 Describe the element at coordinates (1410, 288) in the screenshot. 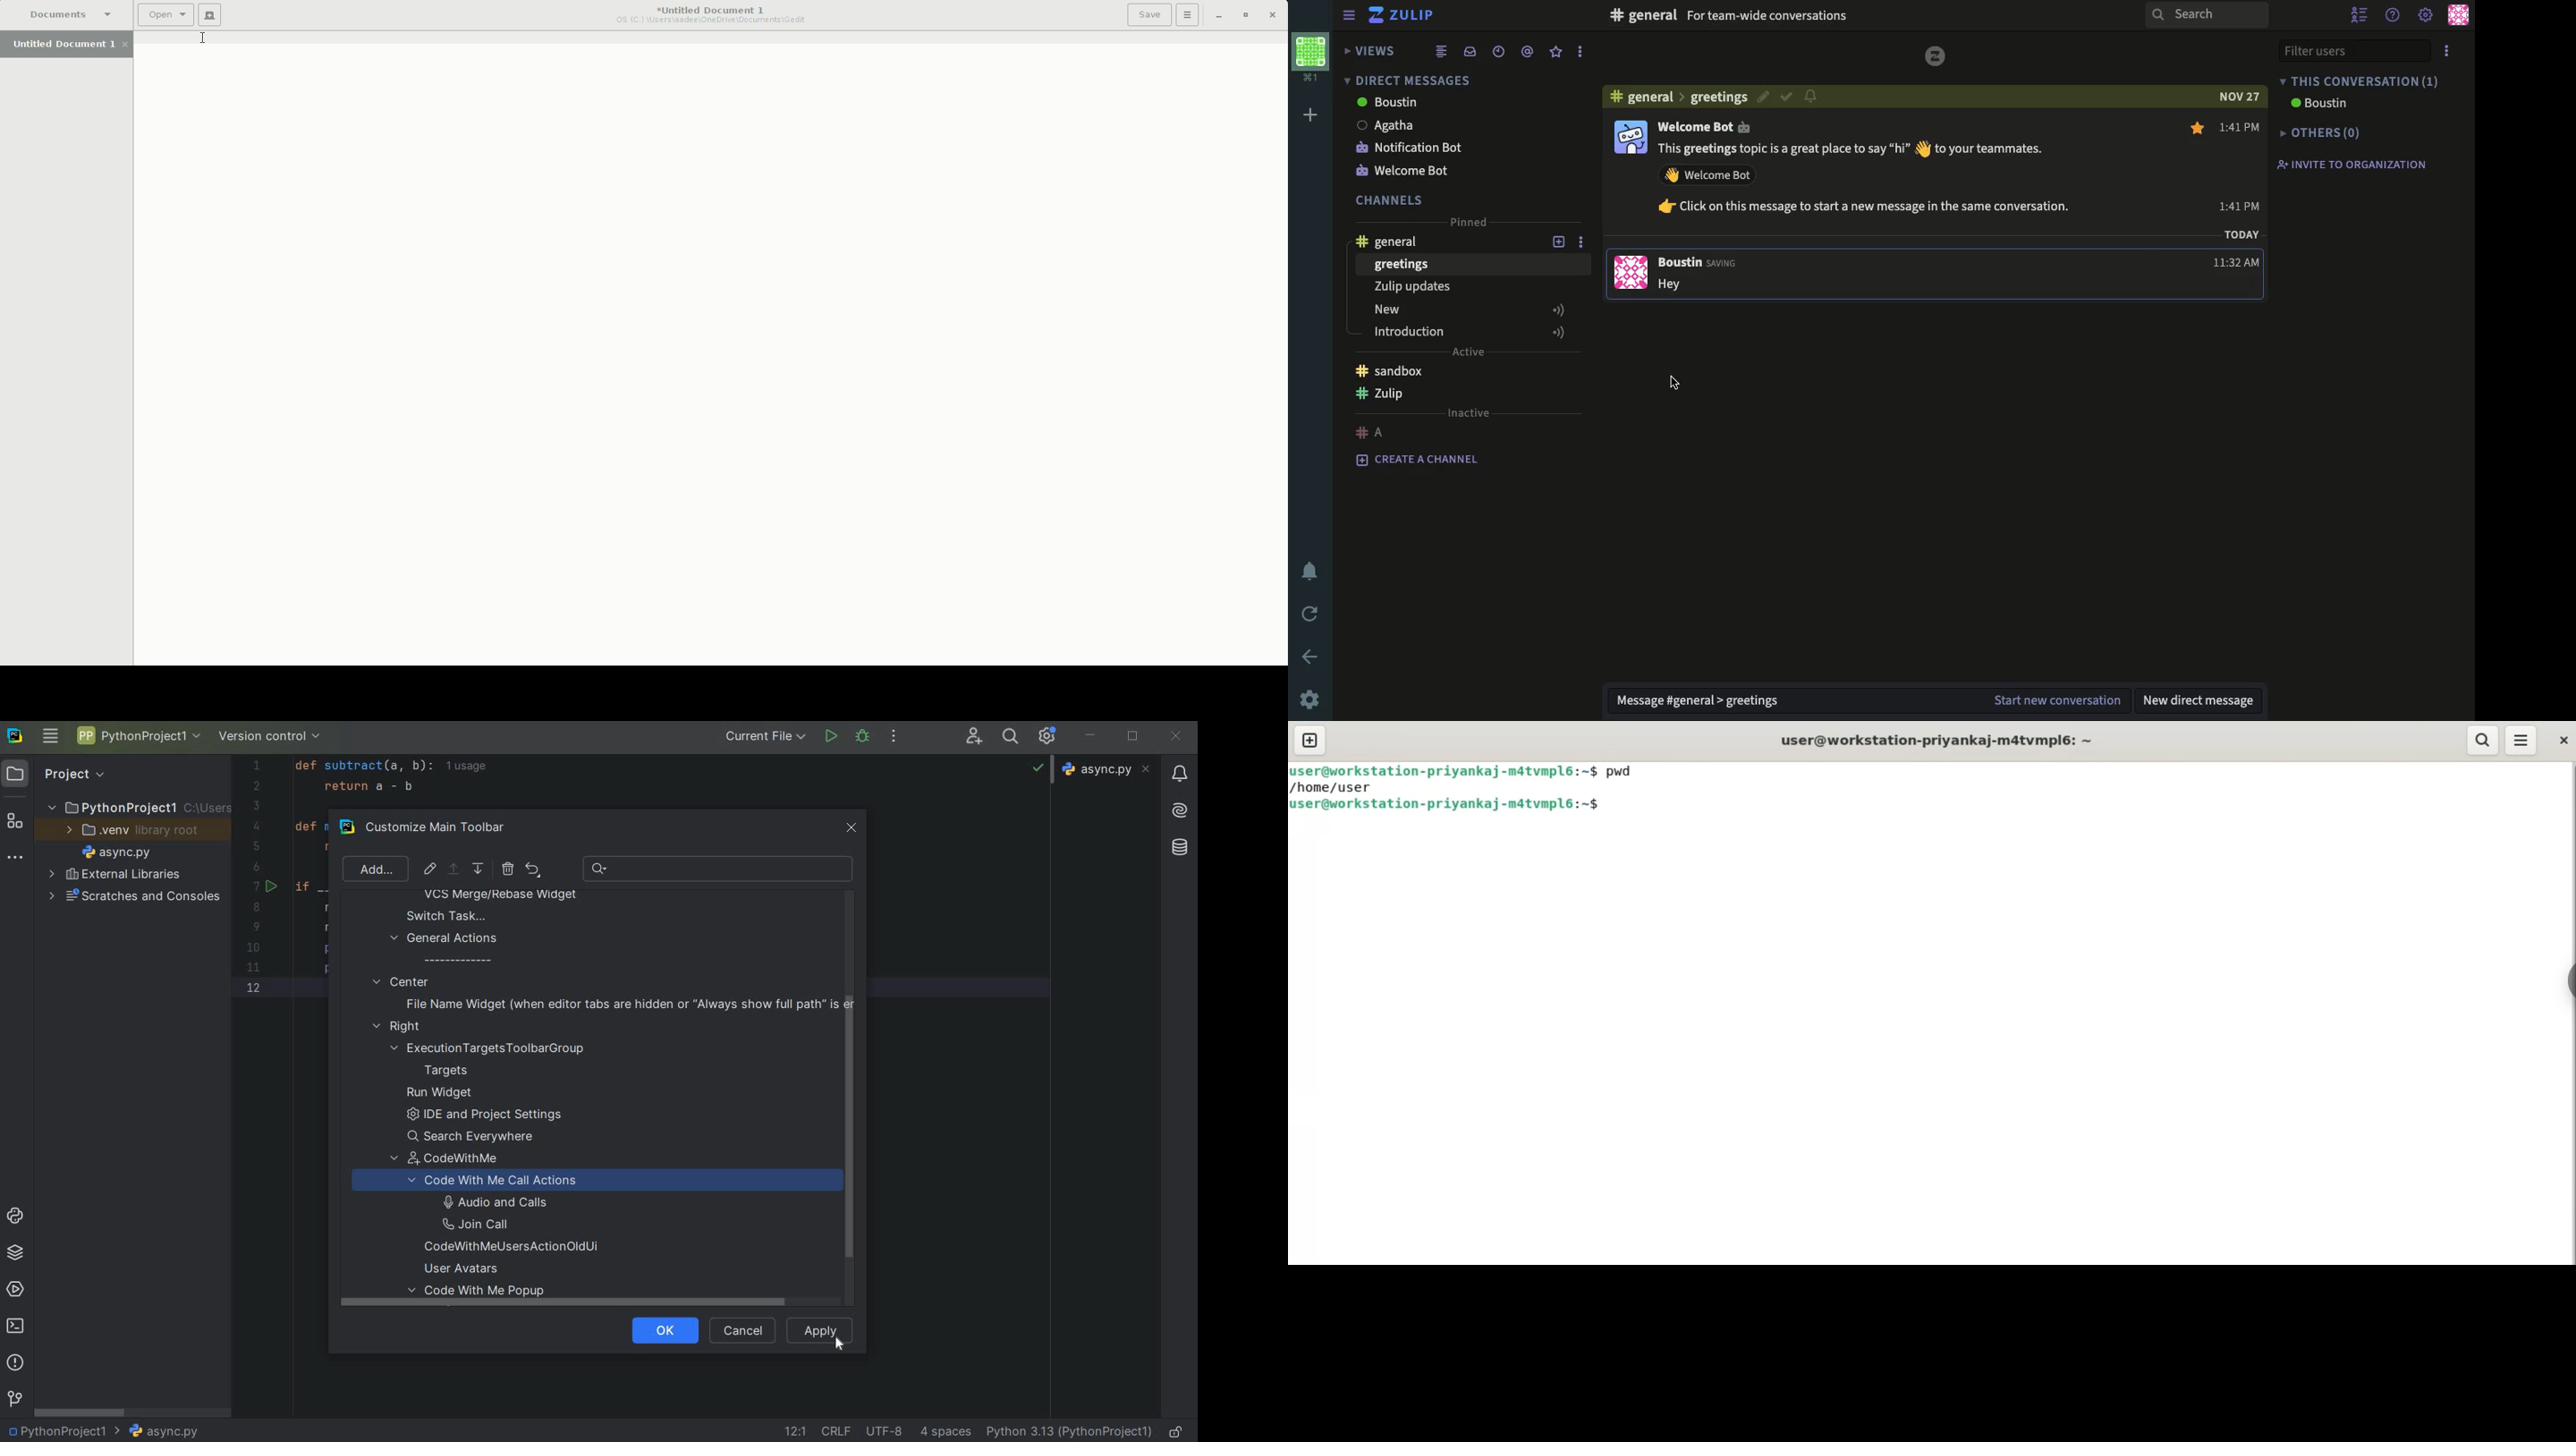

I see `Zulip updates` at that location.